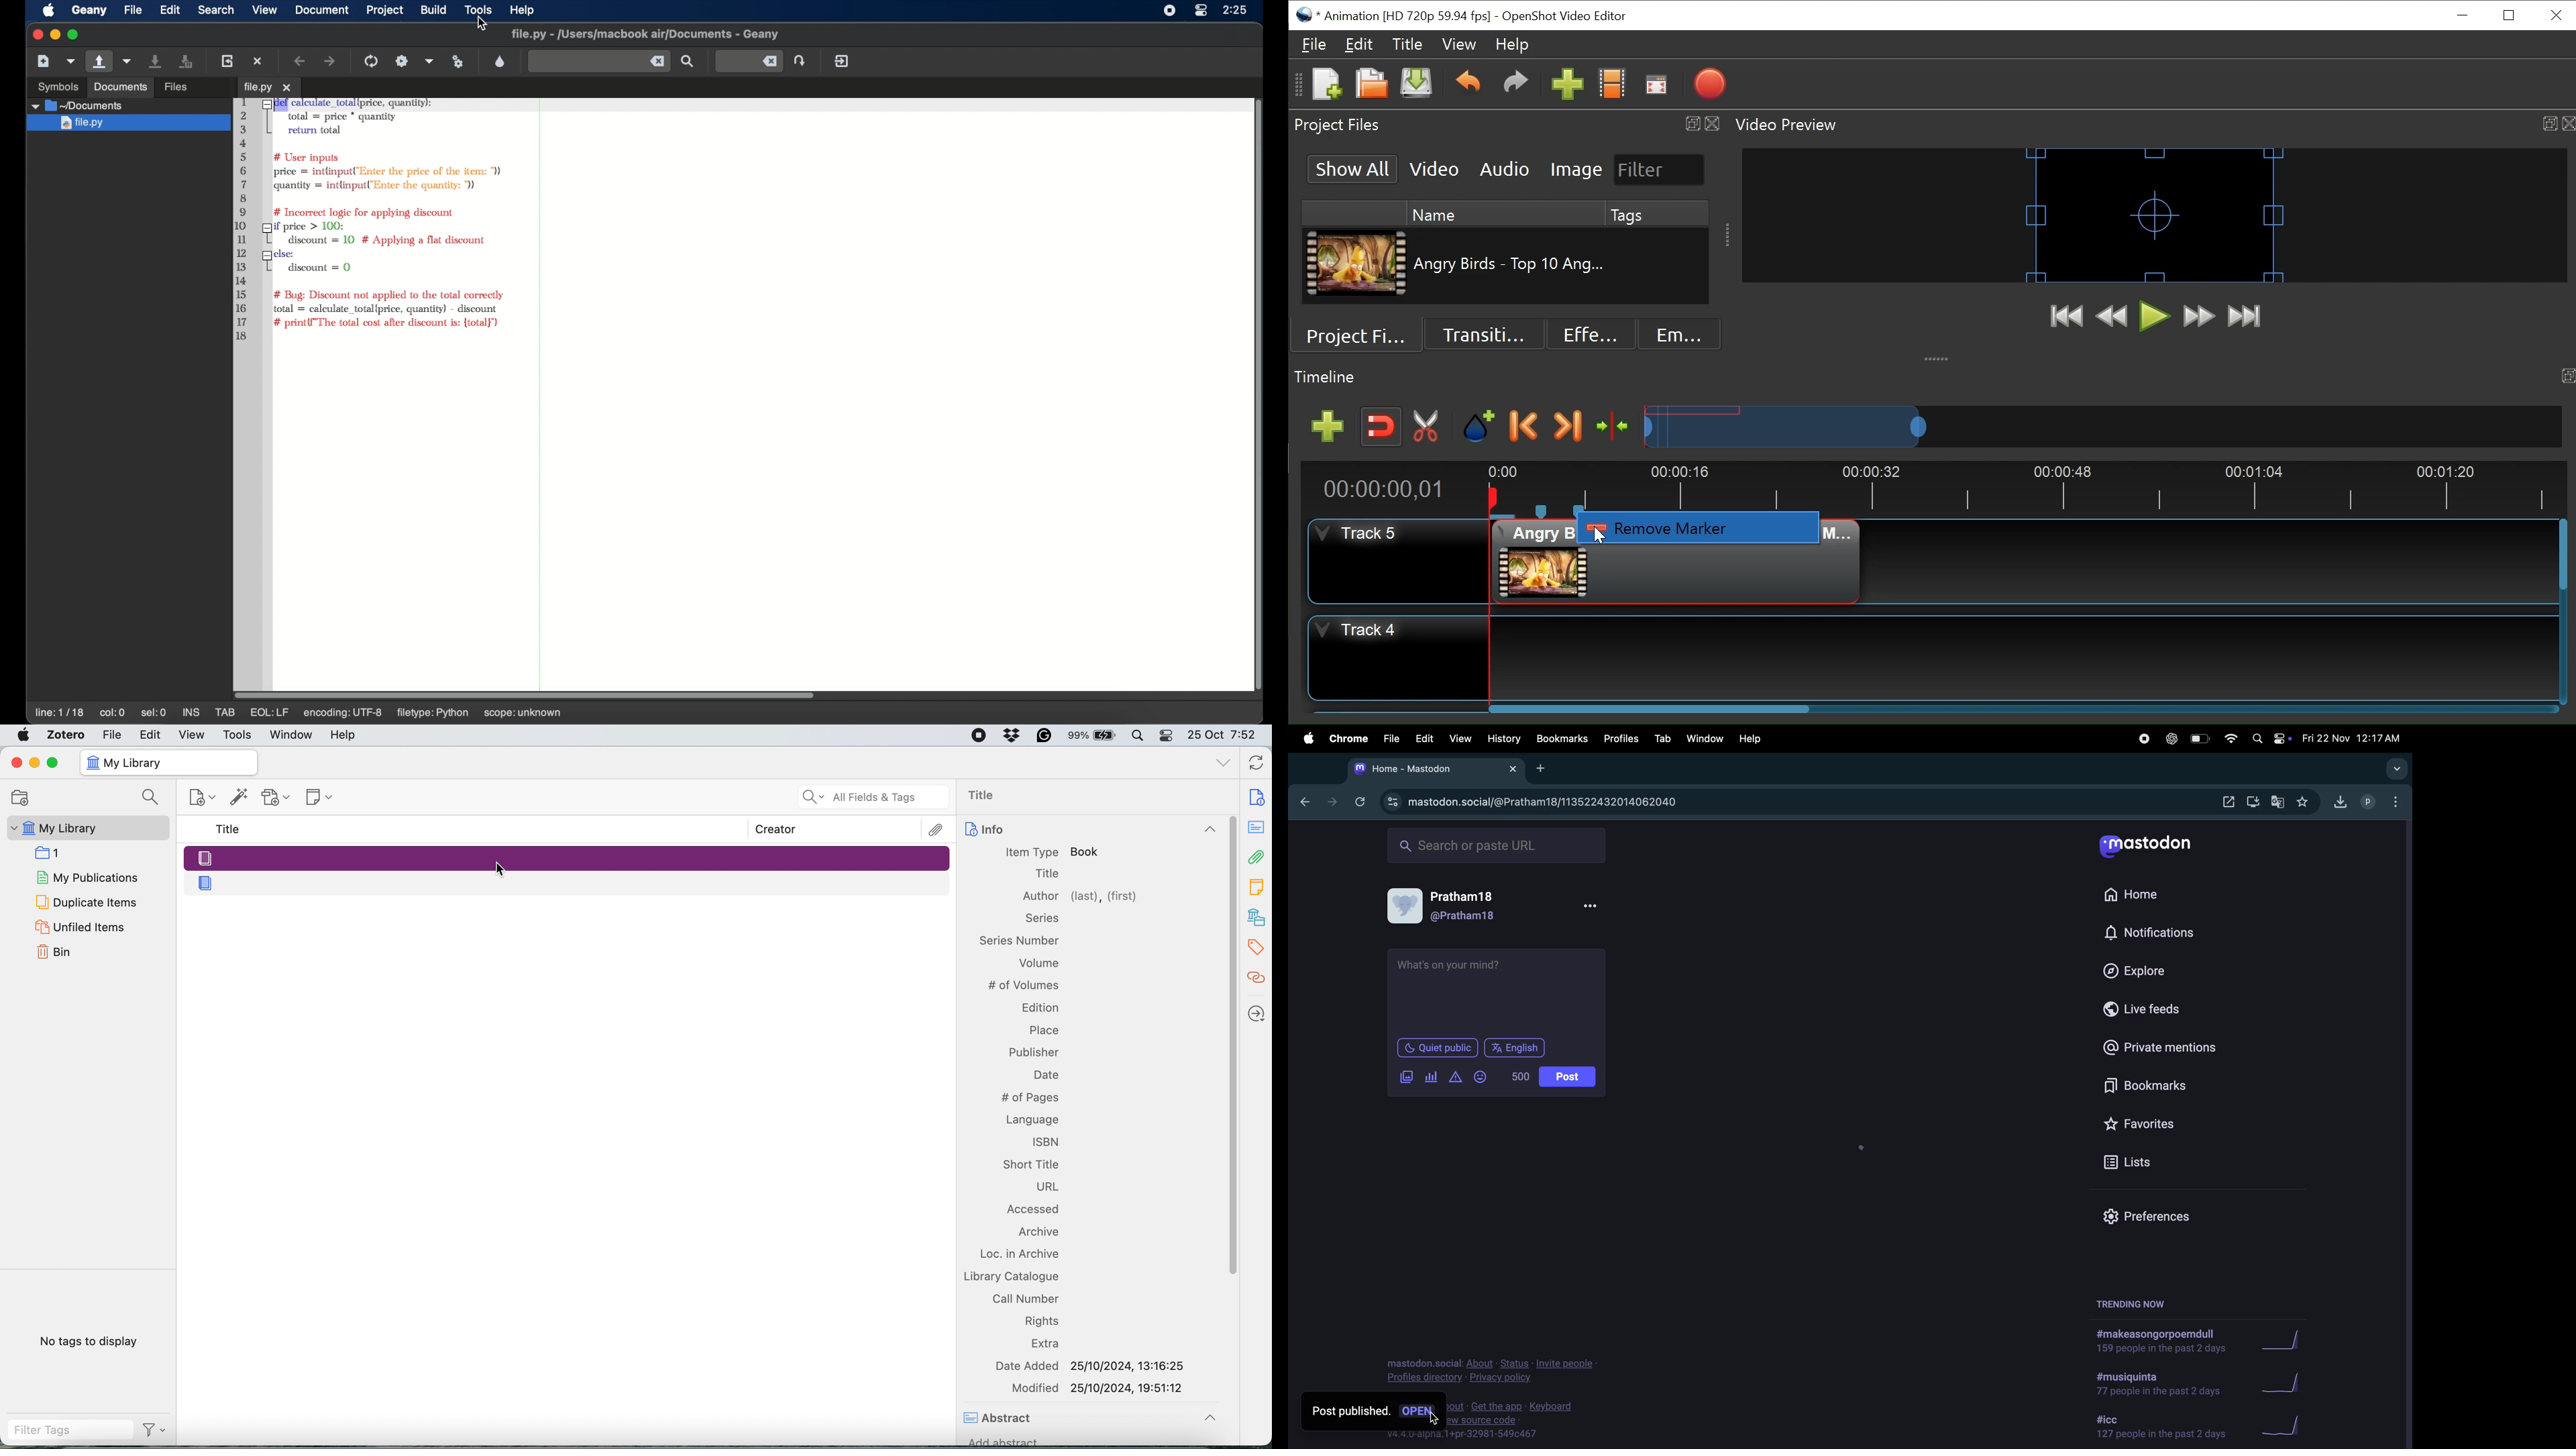  I want to click on Archive, so click(1037, 1233).